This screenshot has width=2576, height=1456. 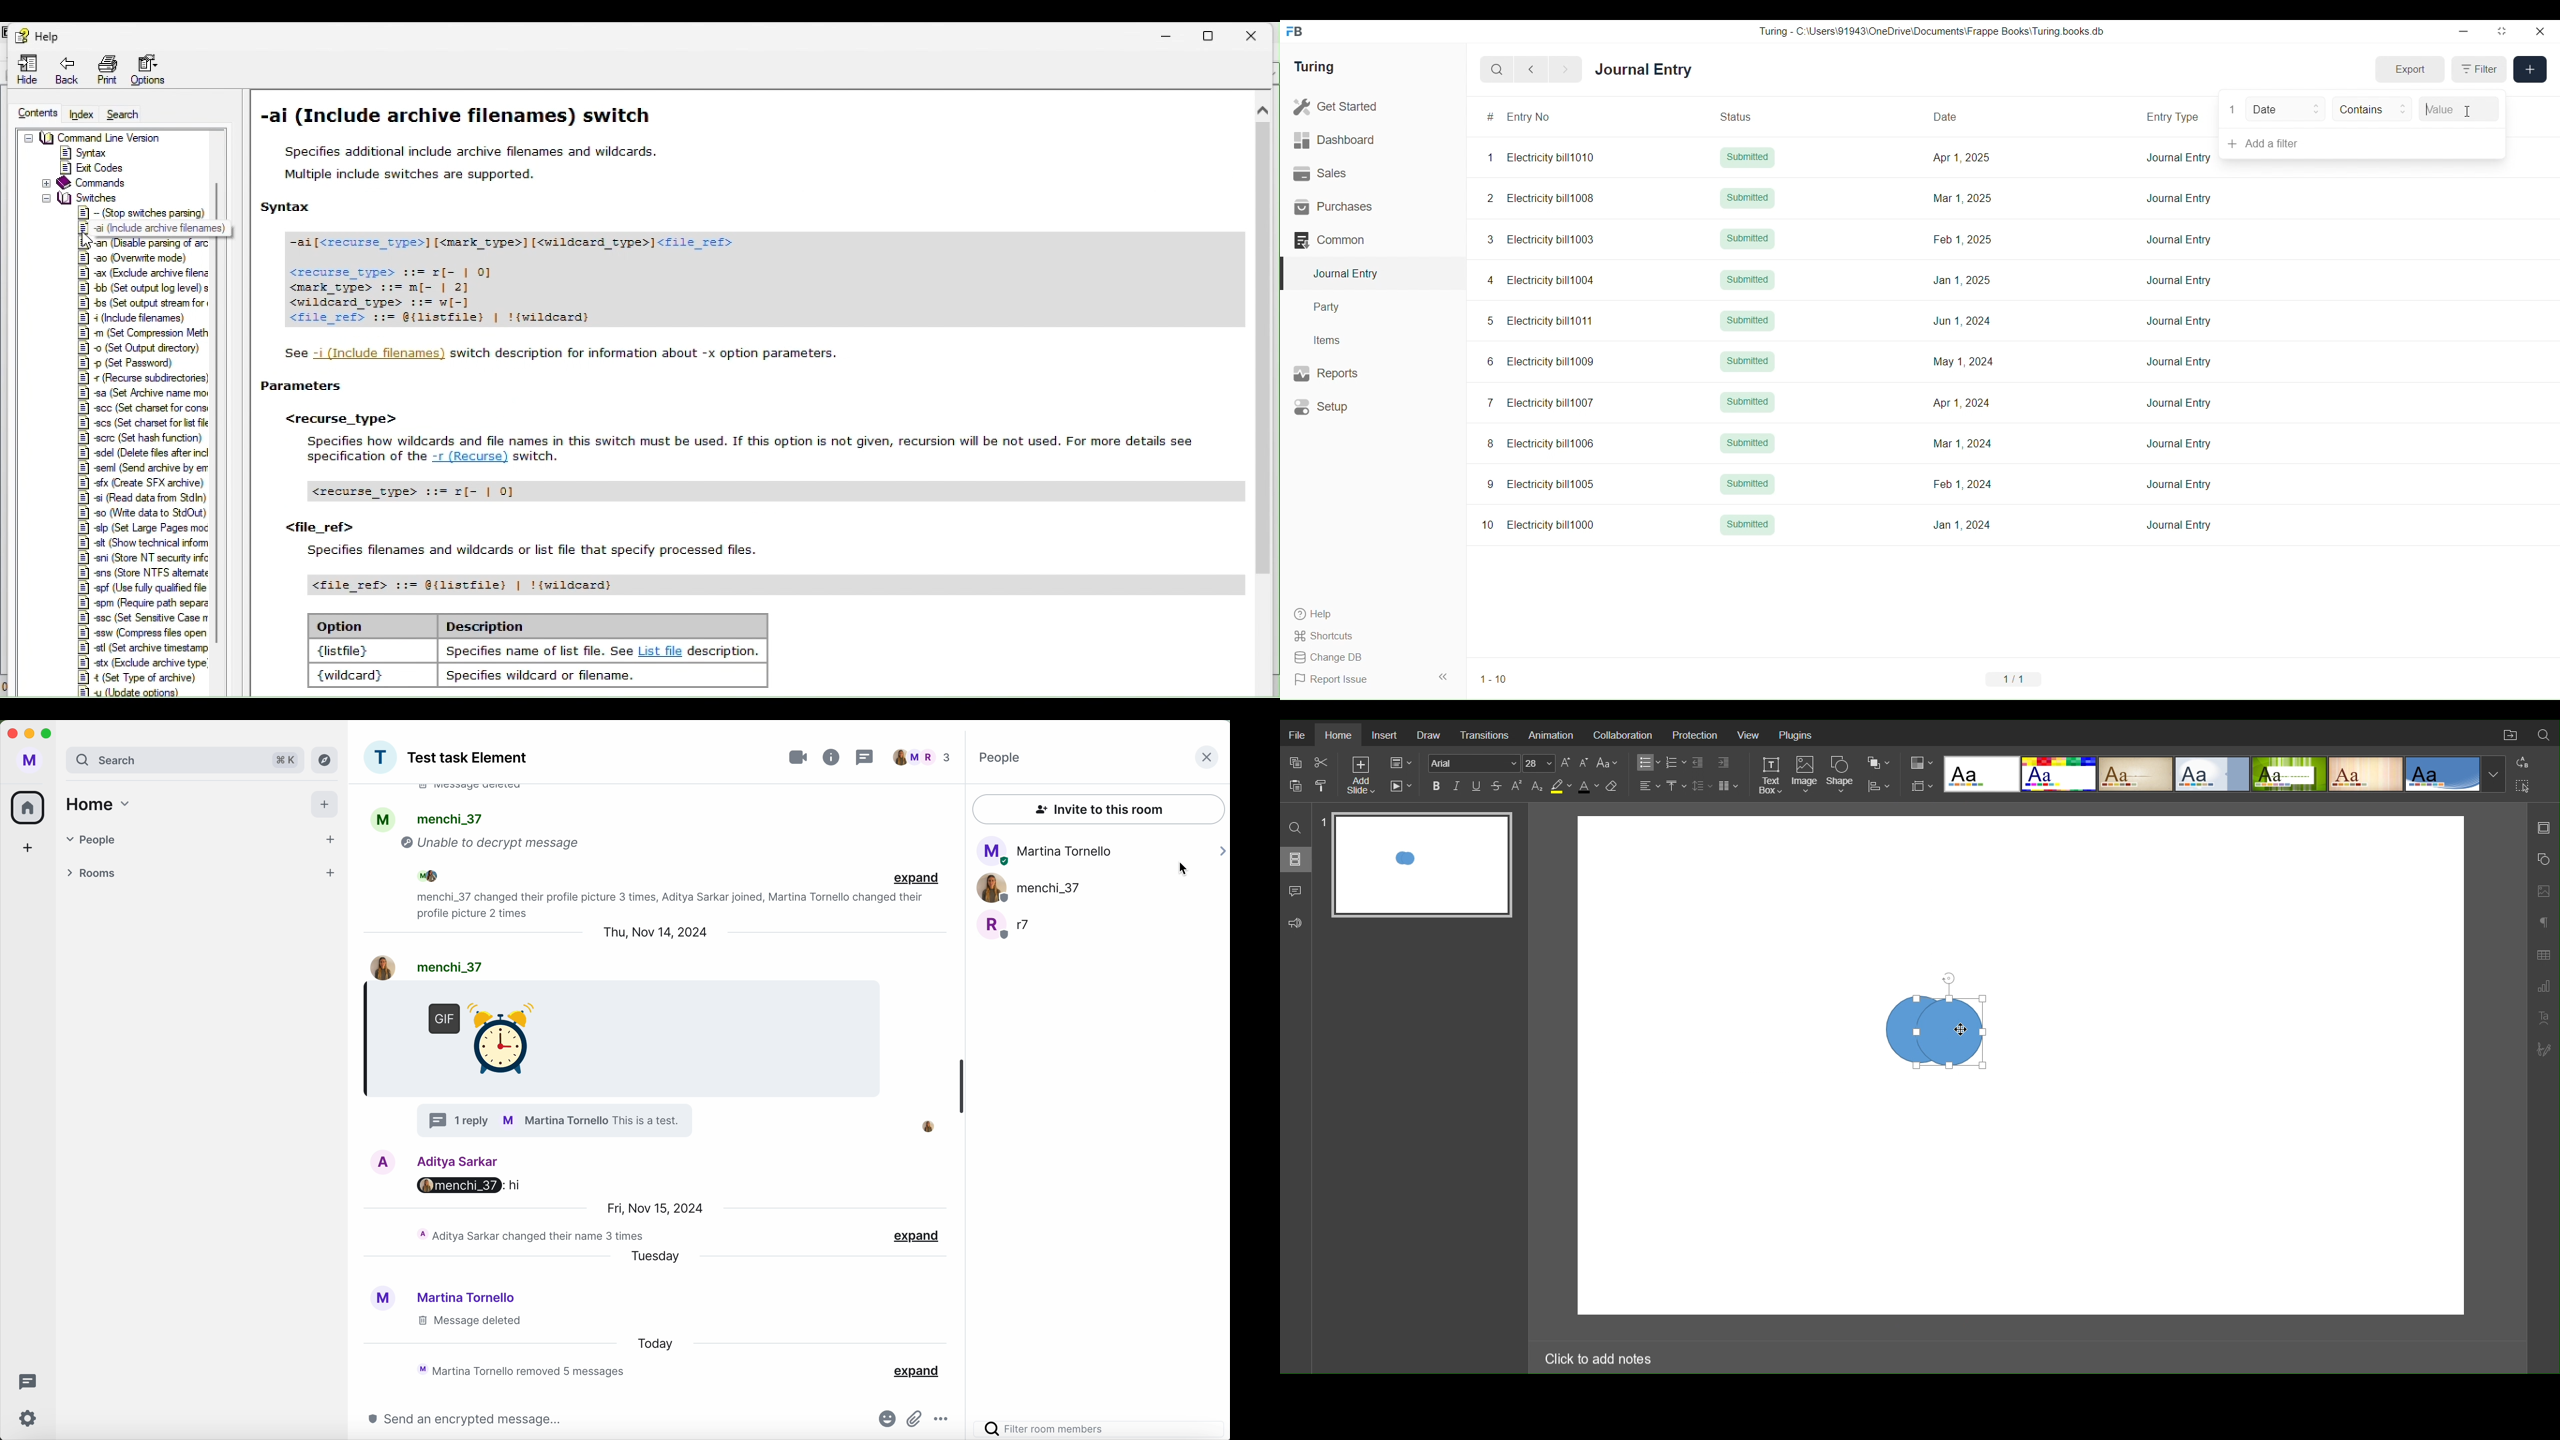 I want to click on New entry, so click(x=2530, y=69).